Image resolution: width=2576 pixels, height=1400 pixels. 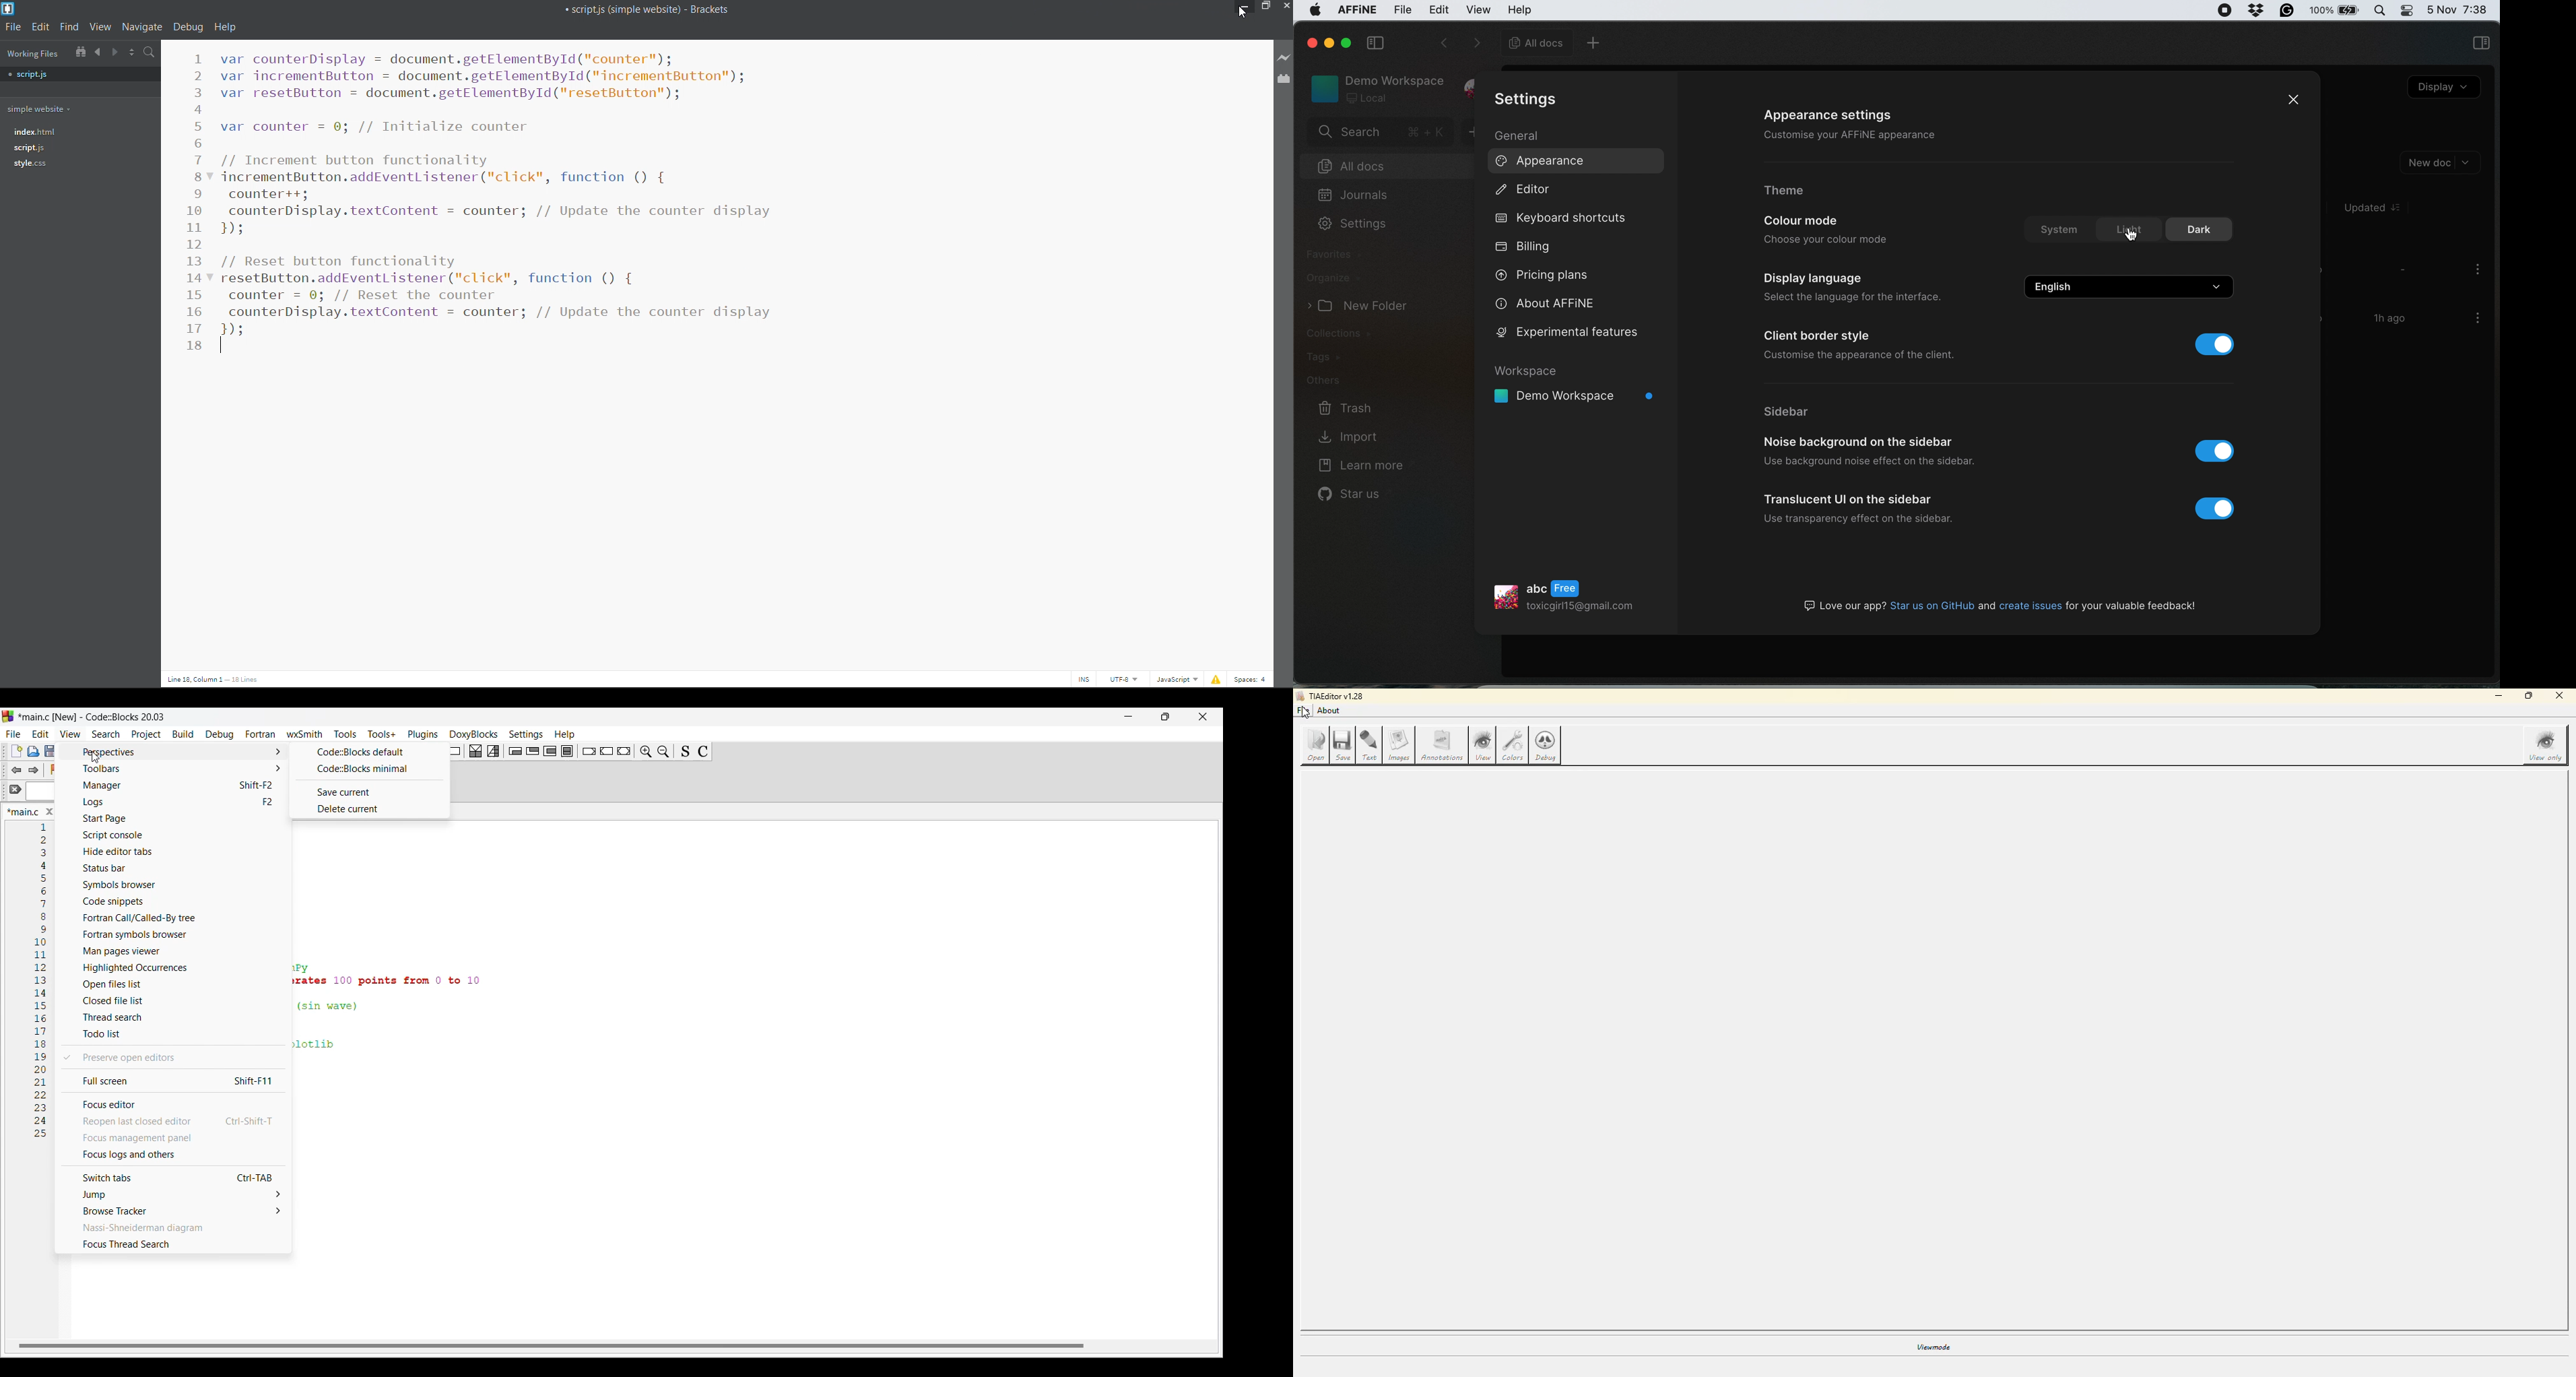 I want to click on Script console, so click(x=177, y=835).